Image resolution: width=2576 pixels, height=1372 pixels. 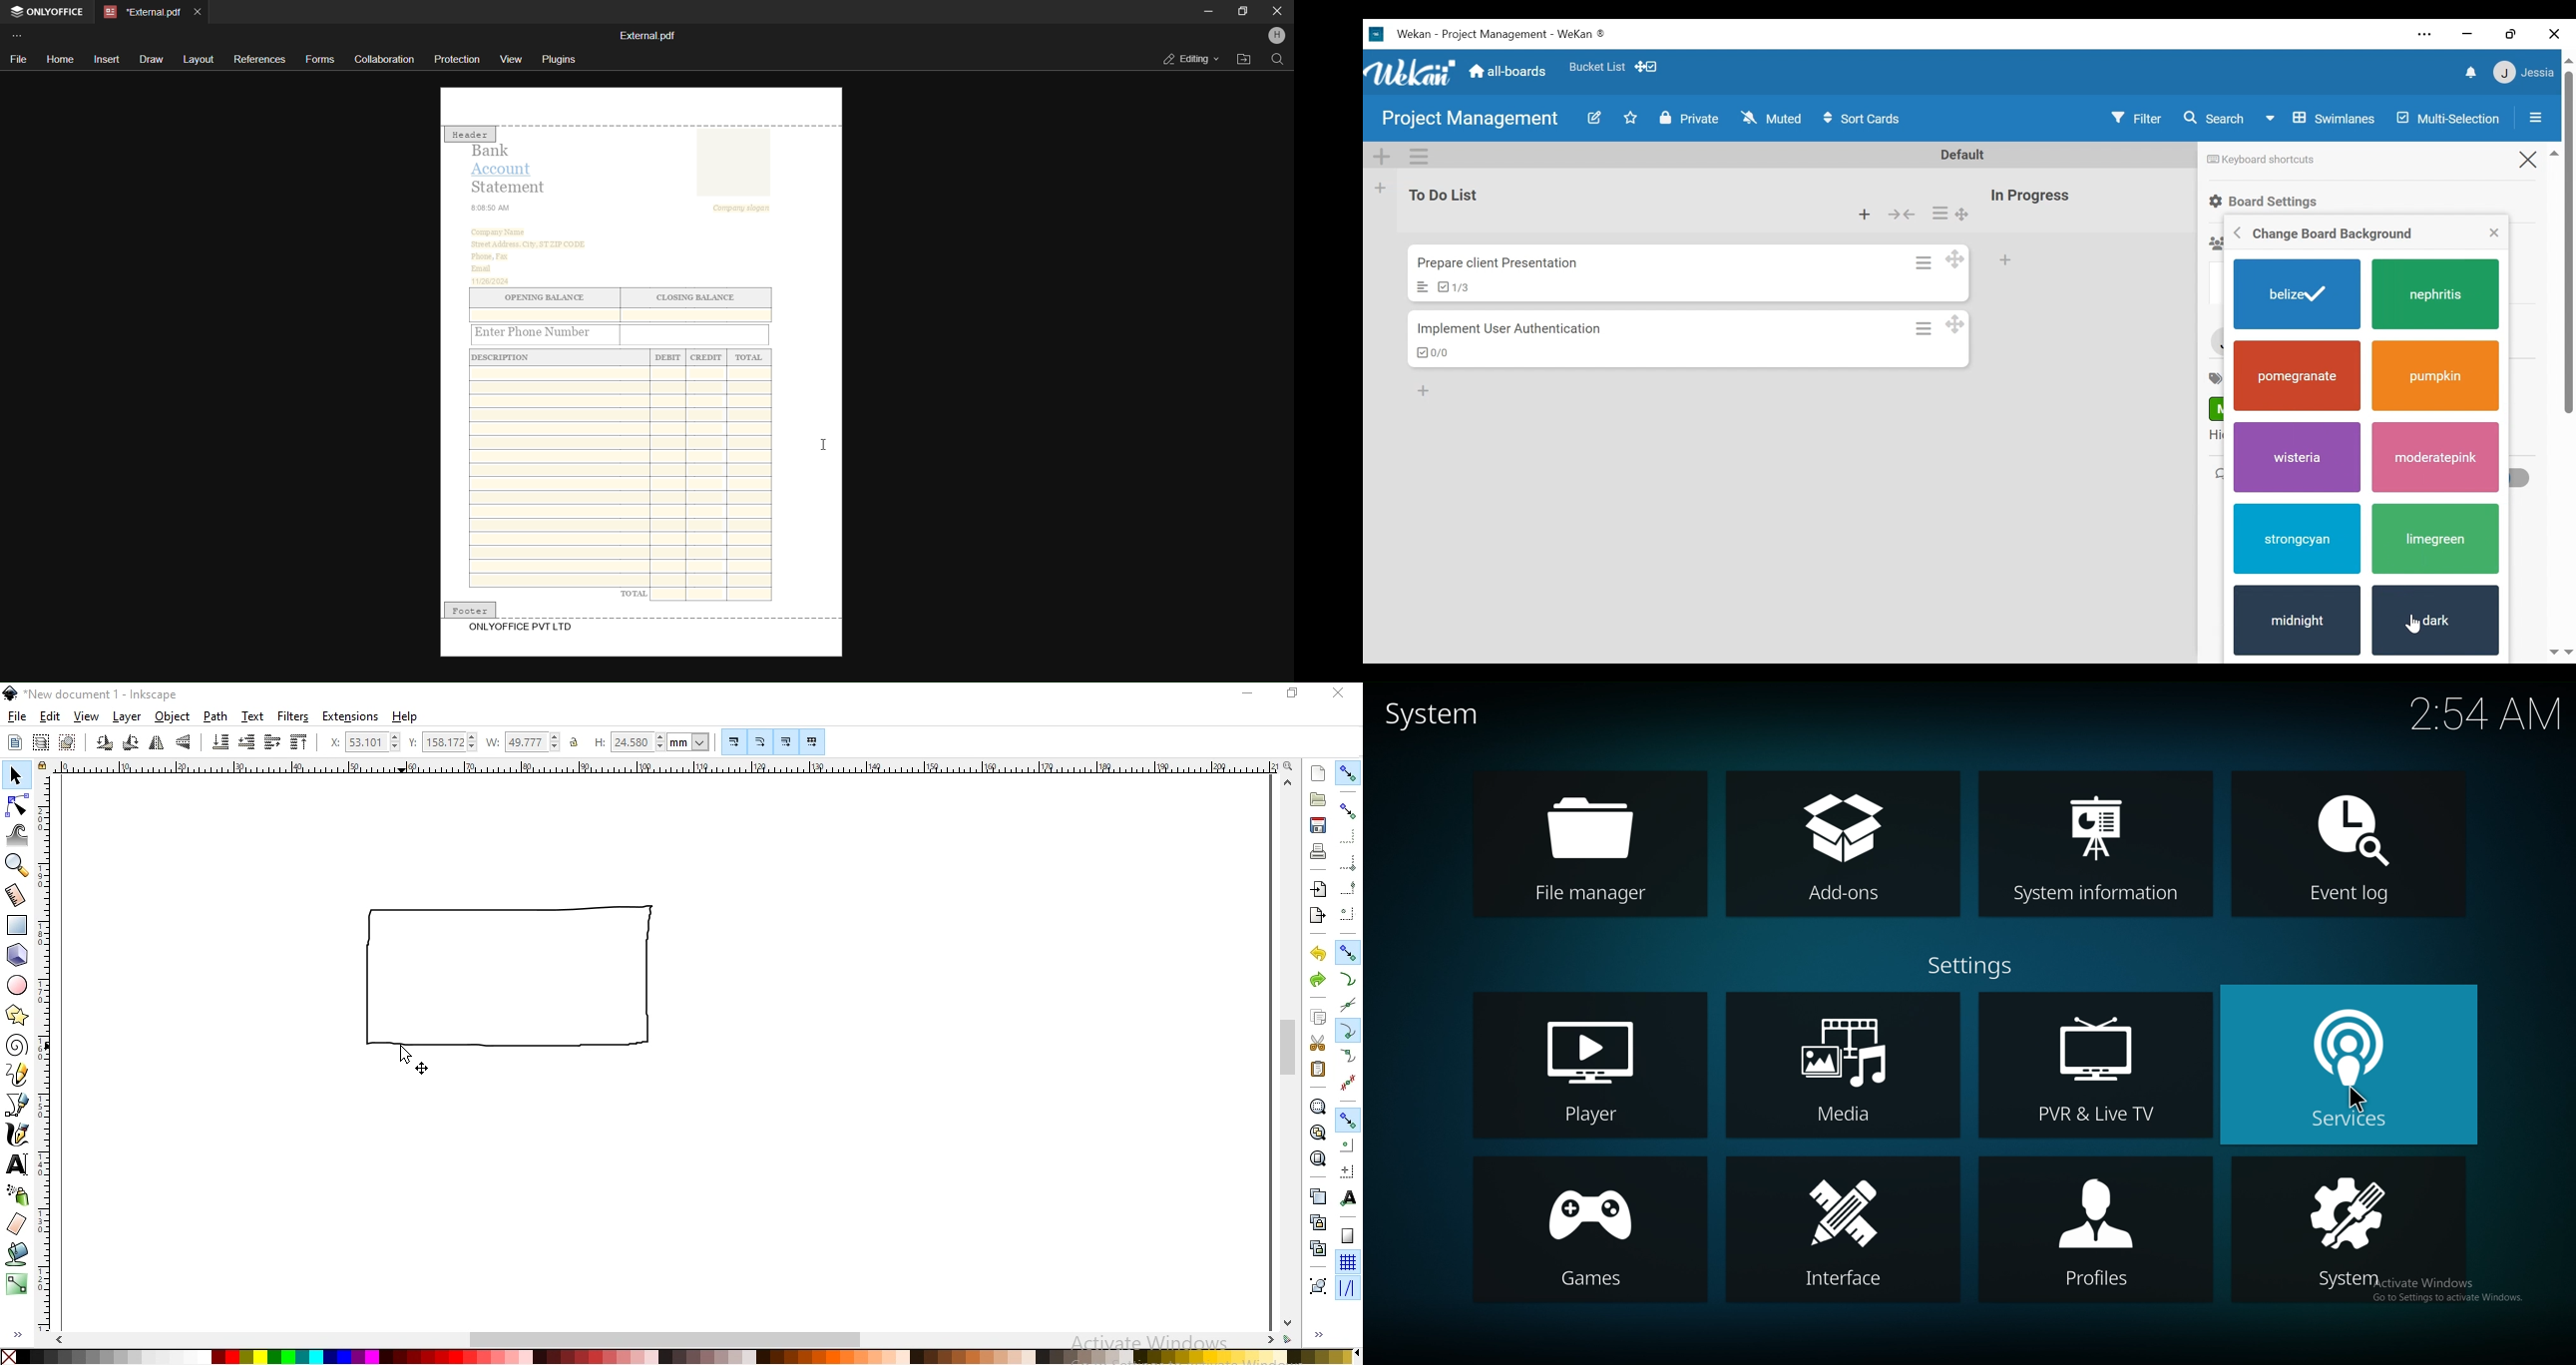 I want to click on Card actions, so click(x=1947, y=213).